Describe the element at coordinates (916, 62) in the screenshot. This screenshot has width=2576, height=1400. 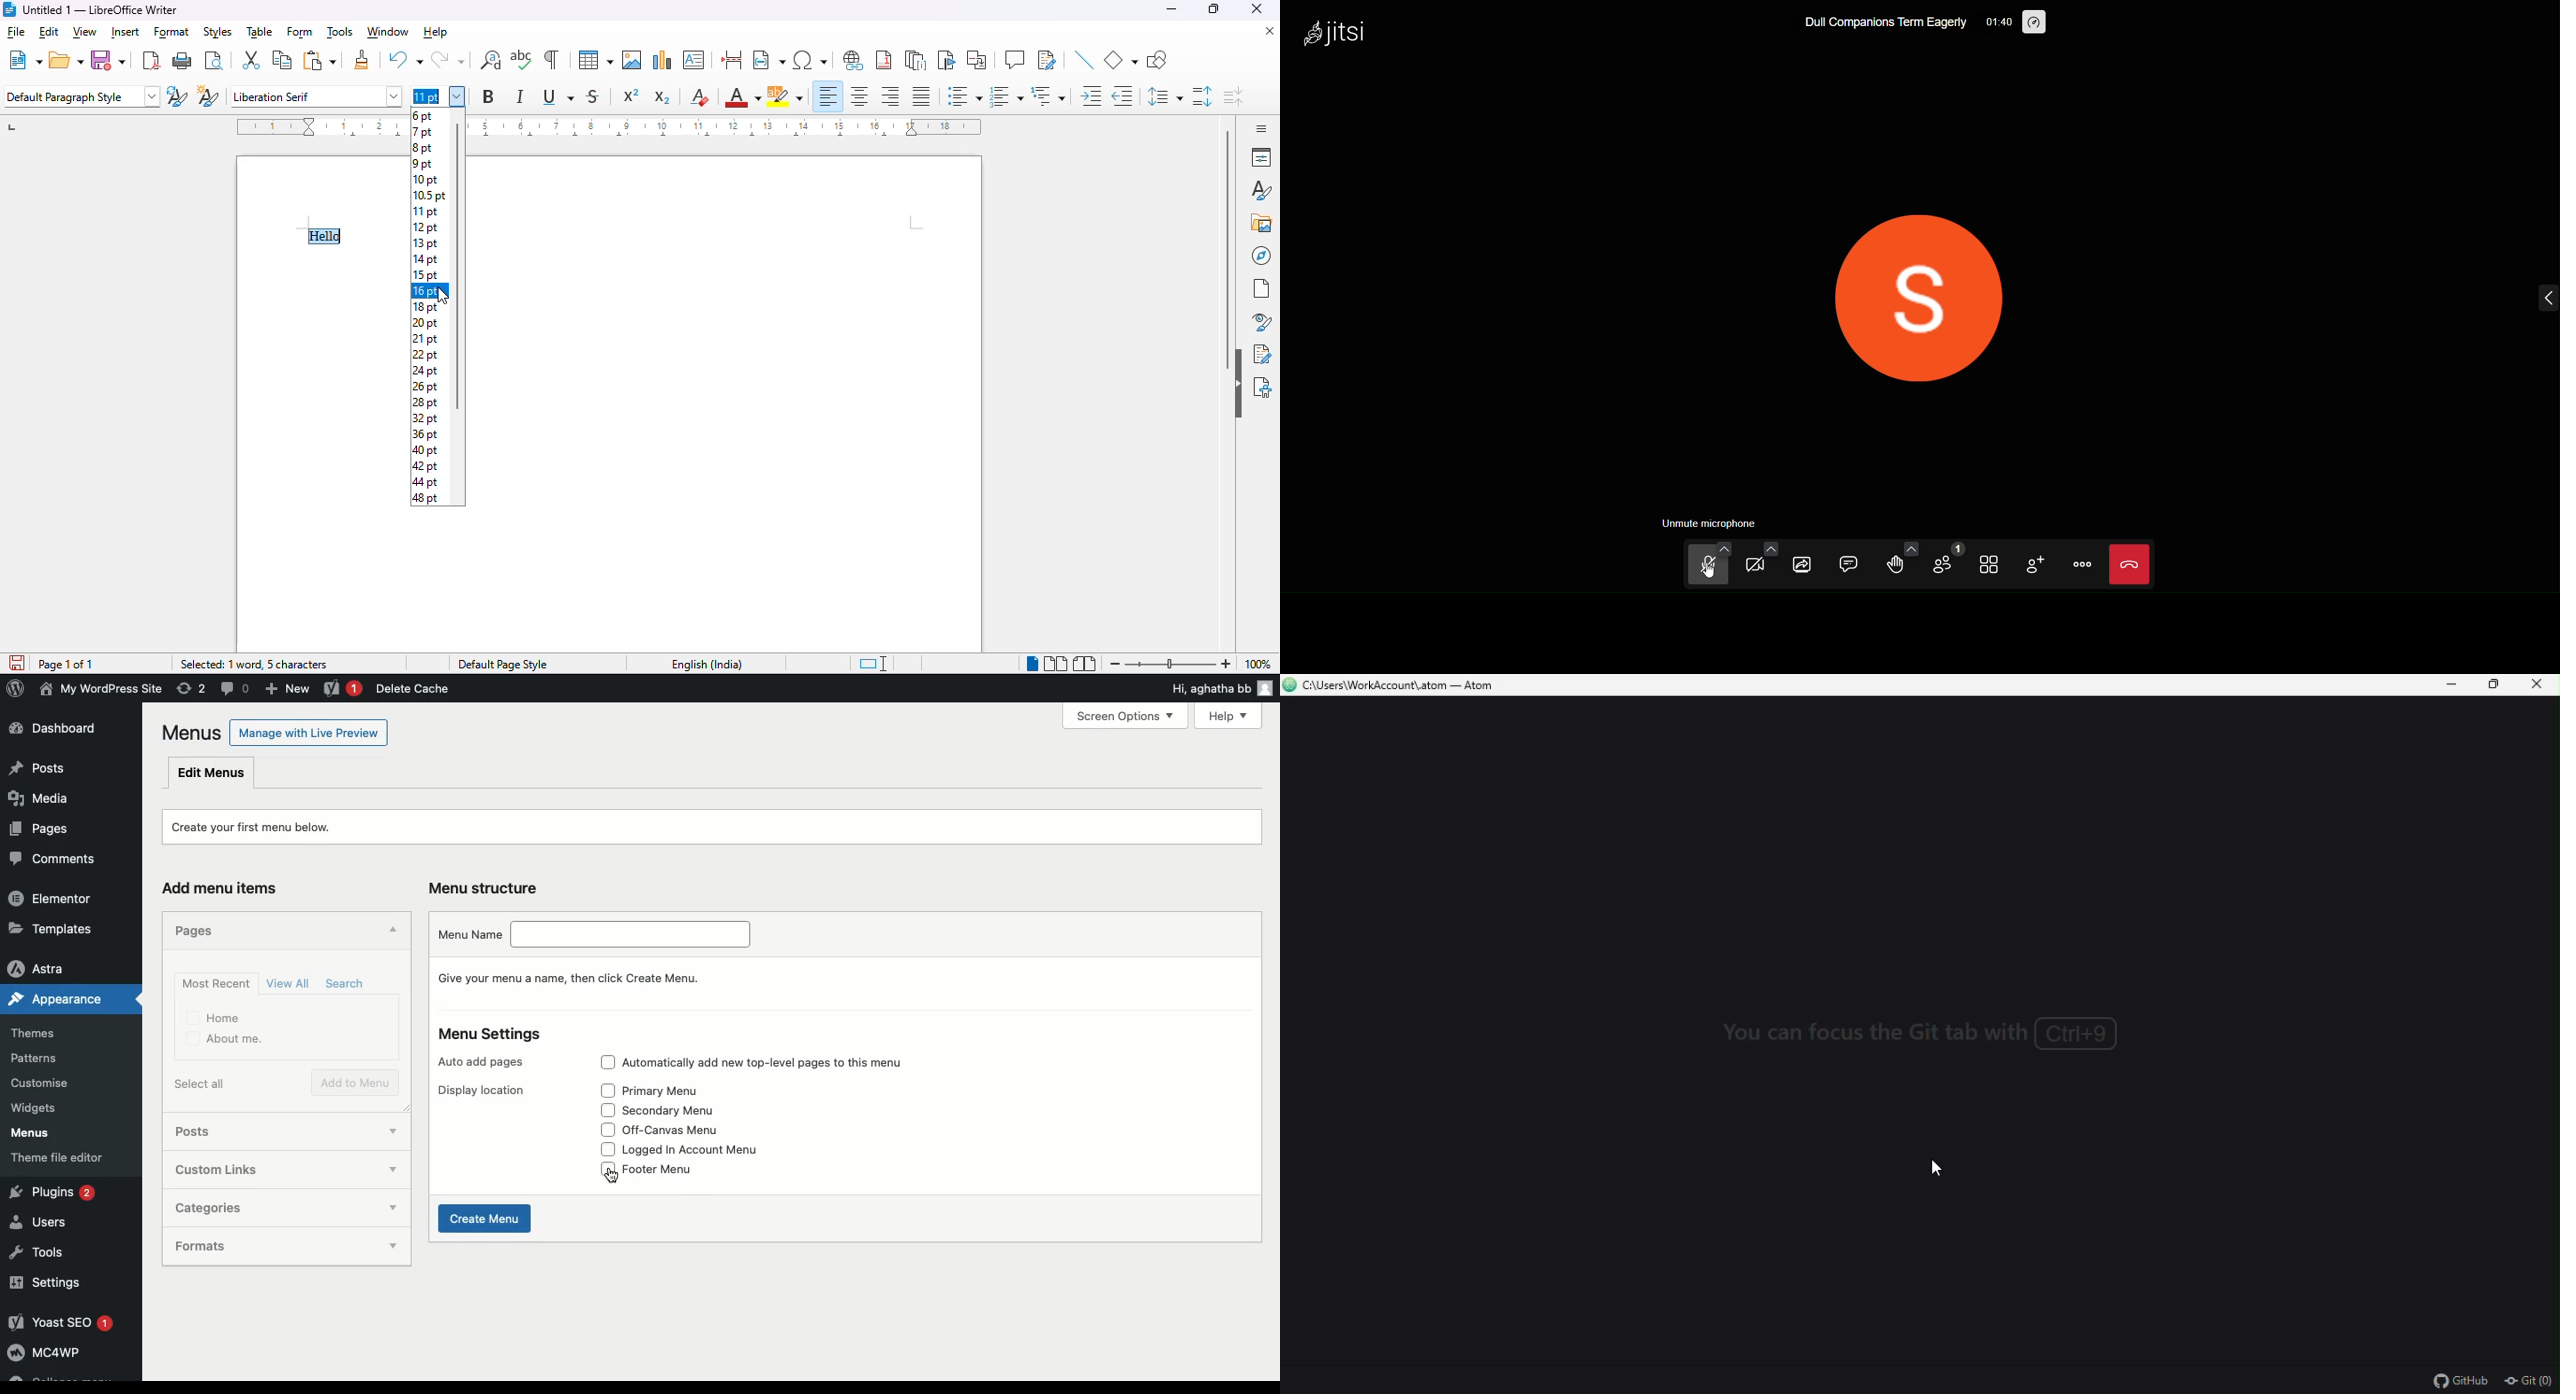
I see `insert endnote` at that location.